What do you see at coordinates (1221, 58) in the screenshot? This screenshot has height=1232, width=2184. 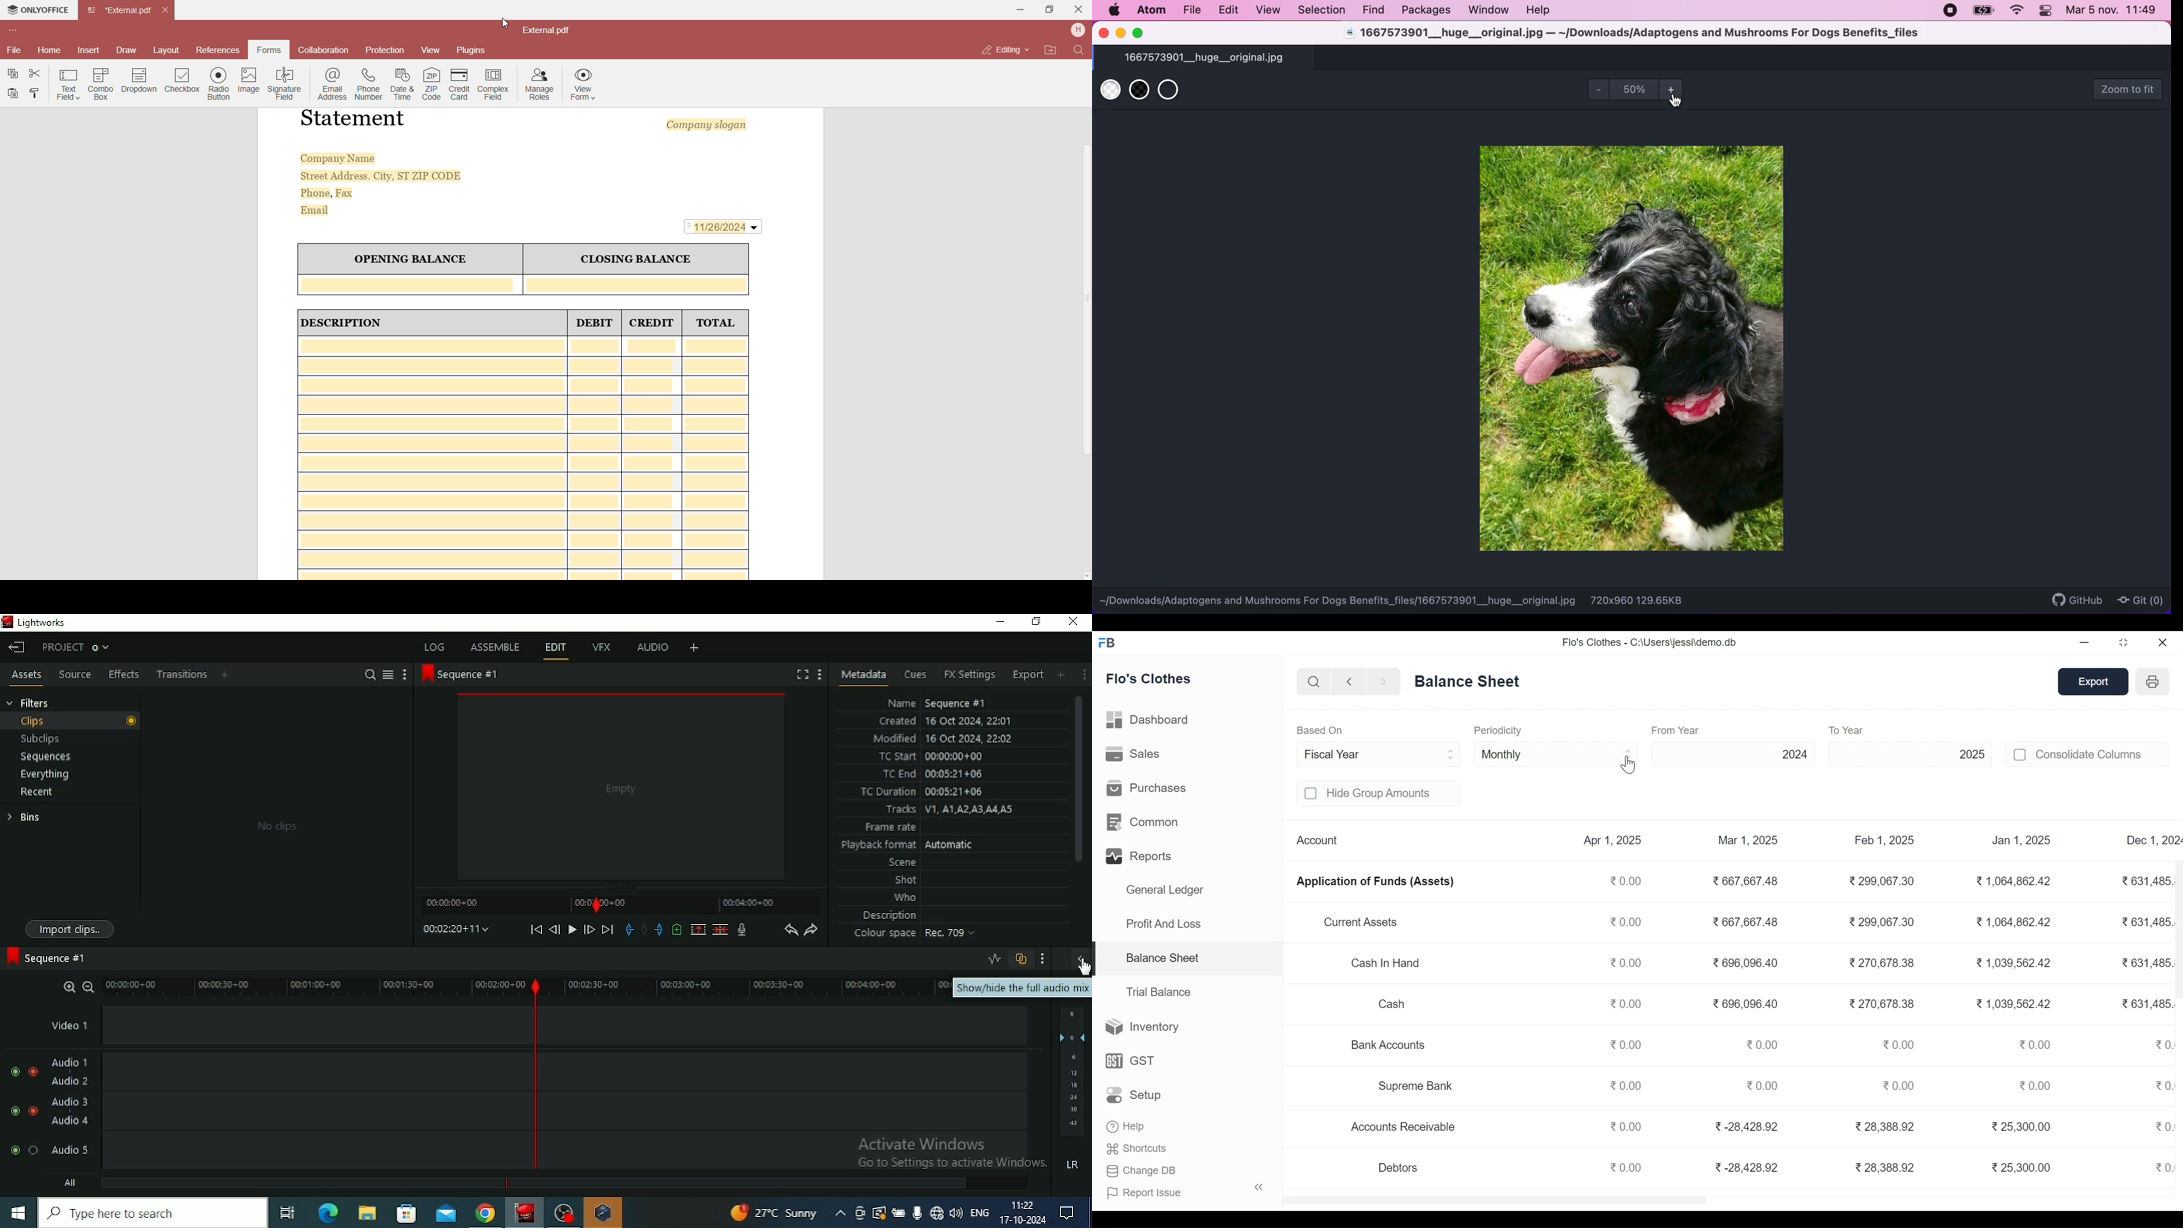 I see `1667573901_huge_original.jpg` at bounding box center [1221, 58].